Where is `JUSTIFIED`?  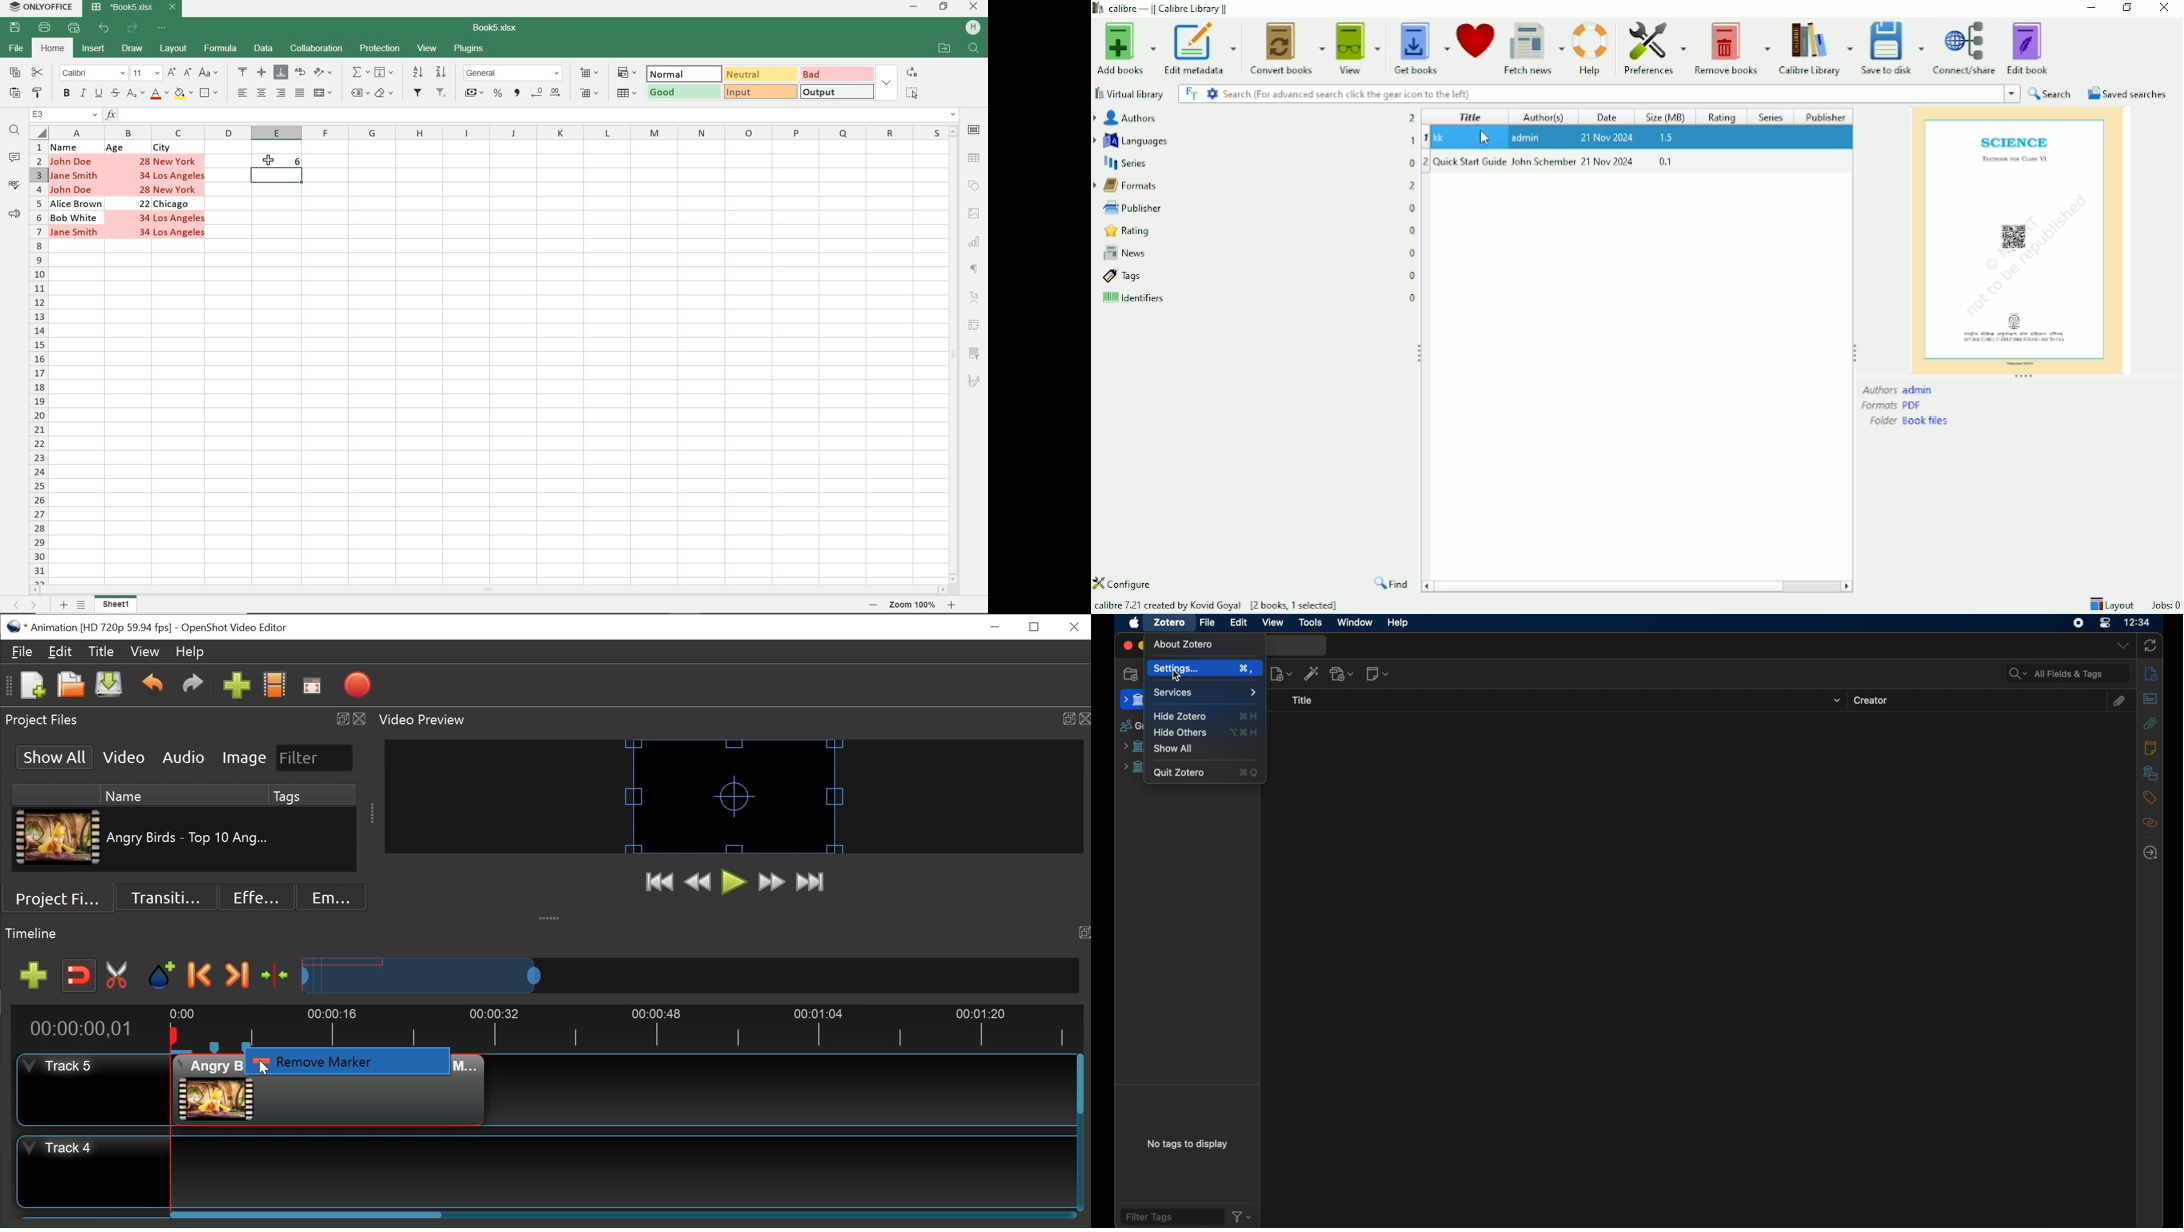 JUSTIFIED is located at coordinates (299, 94).